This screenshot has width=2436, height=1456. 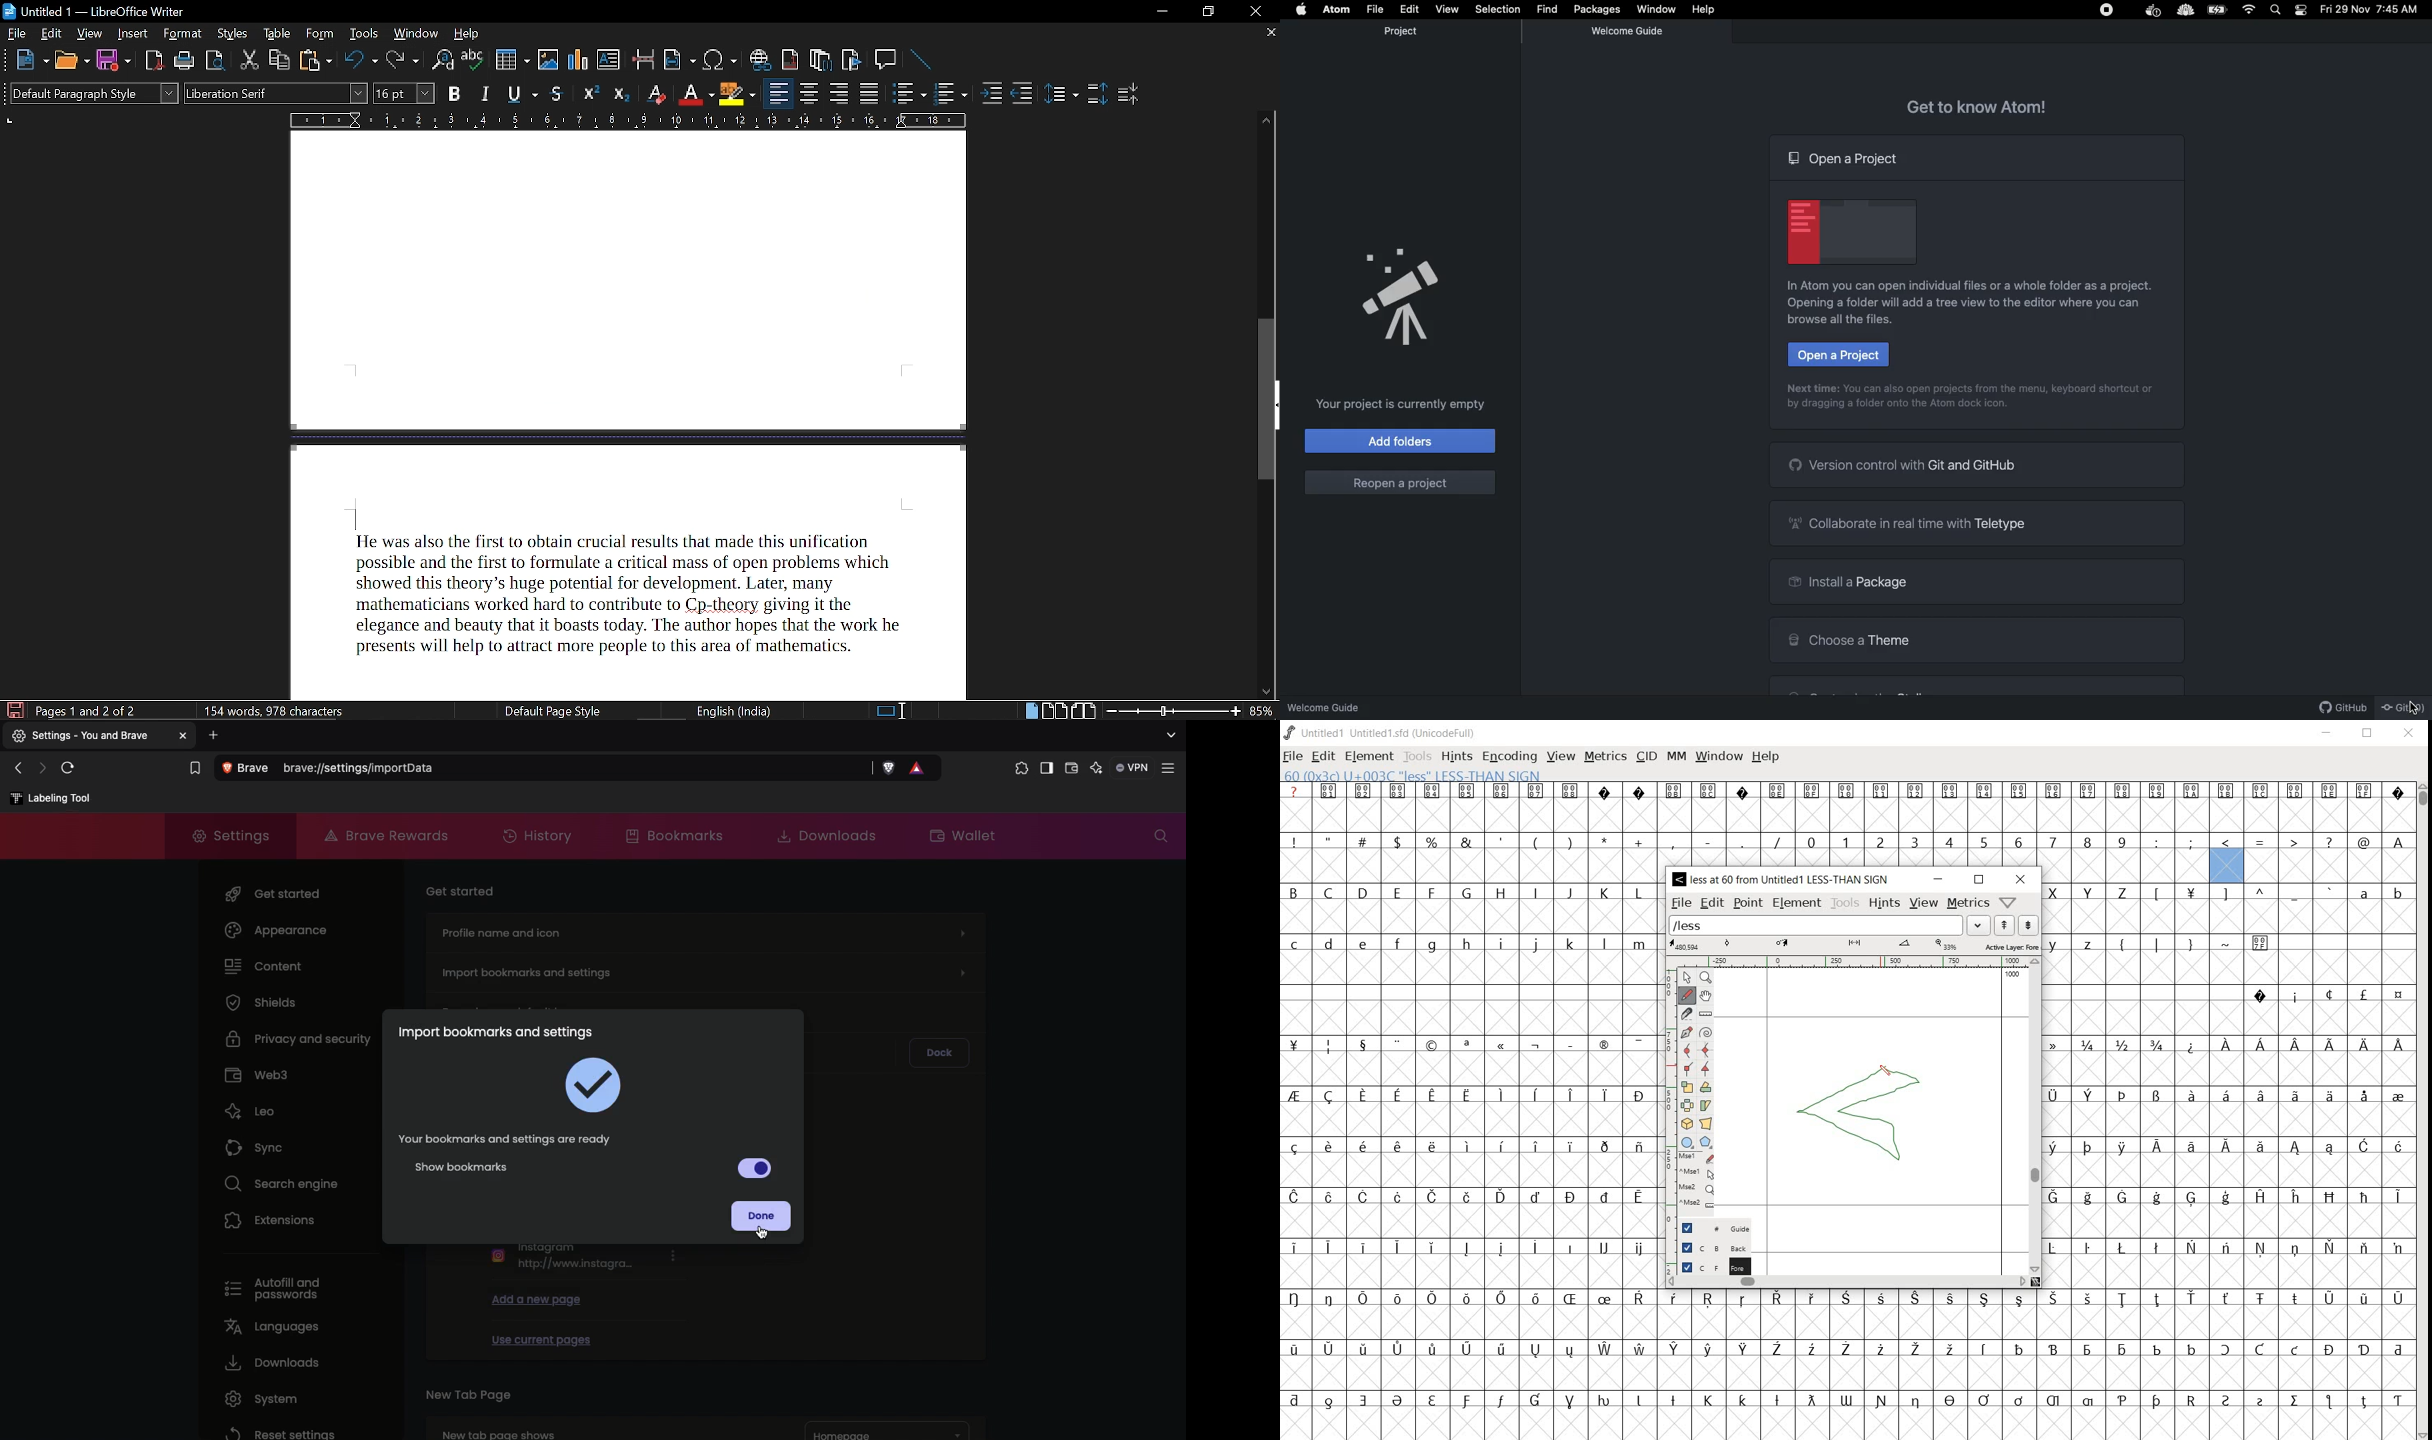 What do you see at coordinates (630, 121) in the screenshot?
I see `ruler` at bounding box center [630, 121].